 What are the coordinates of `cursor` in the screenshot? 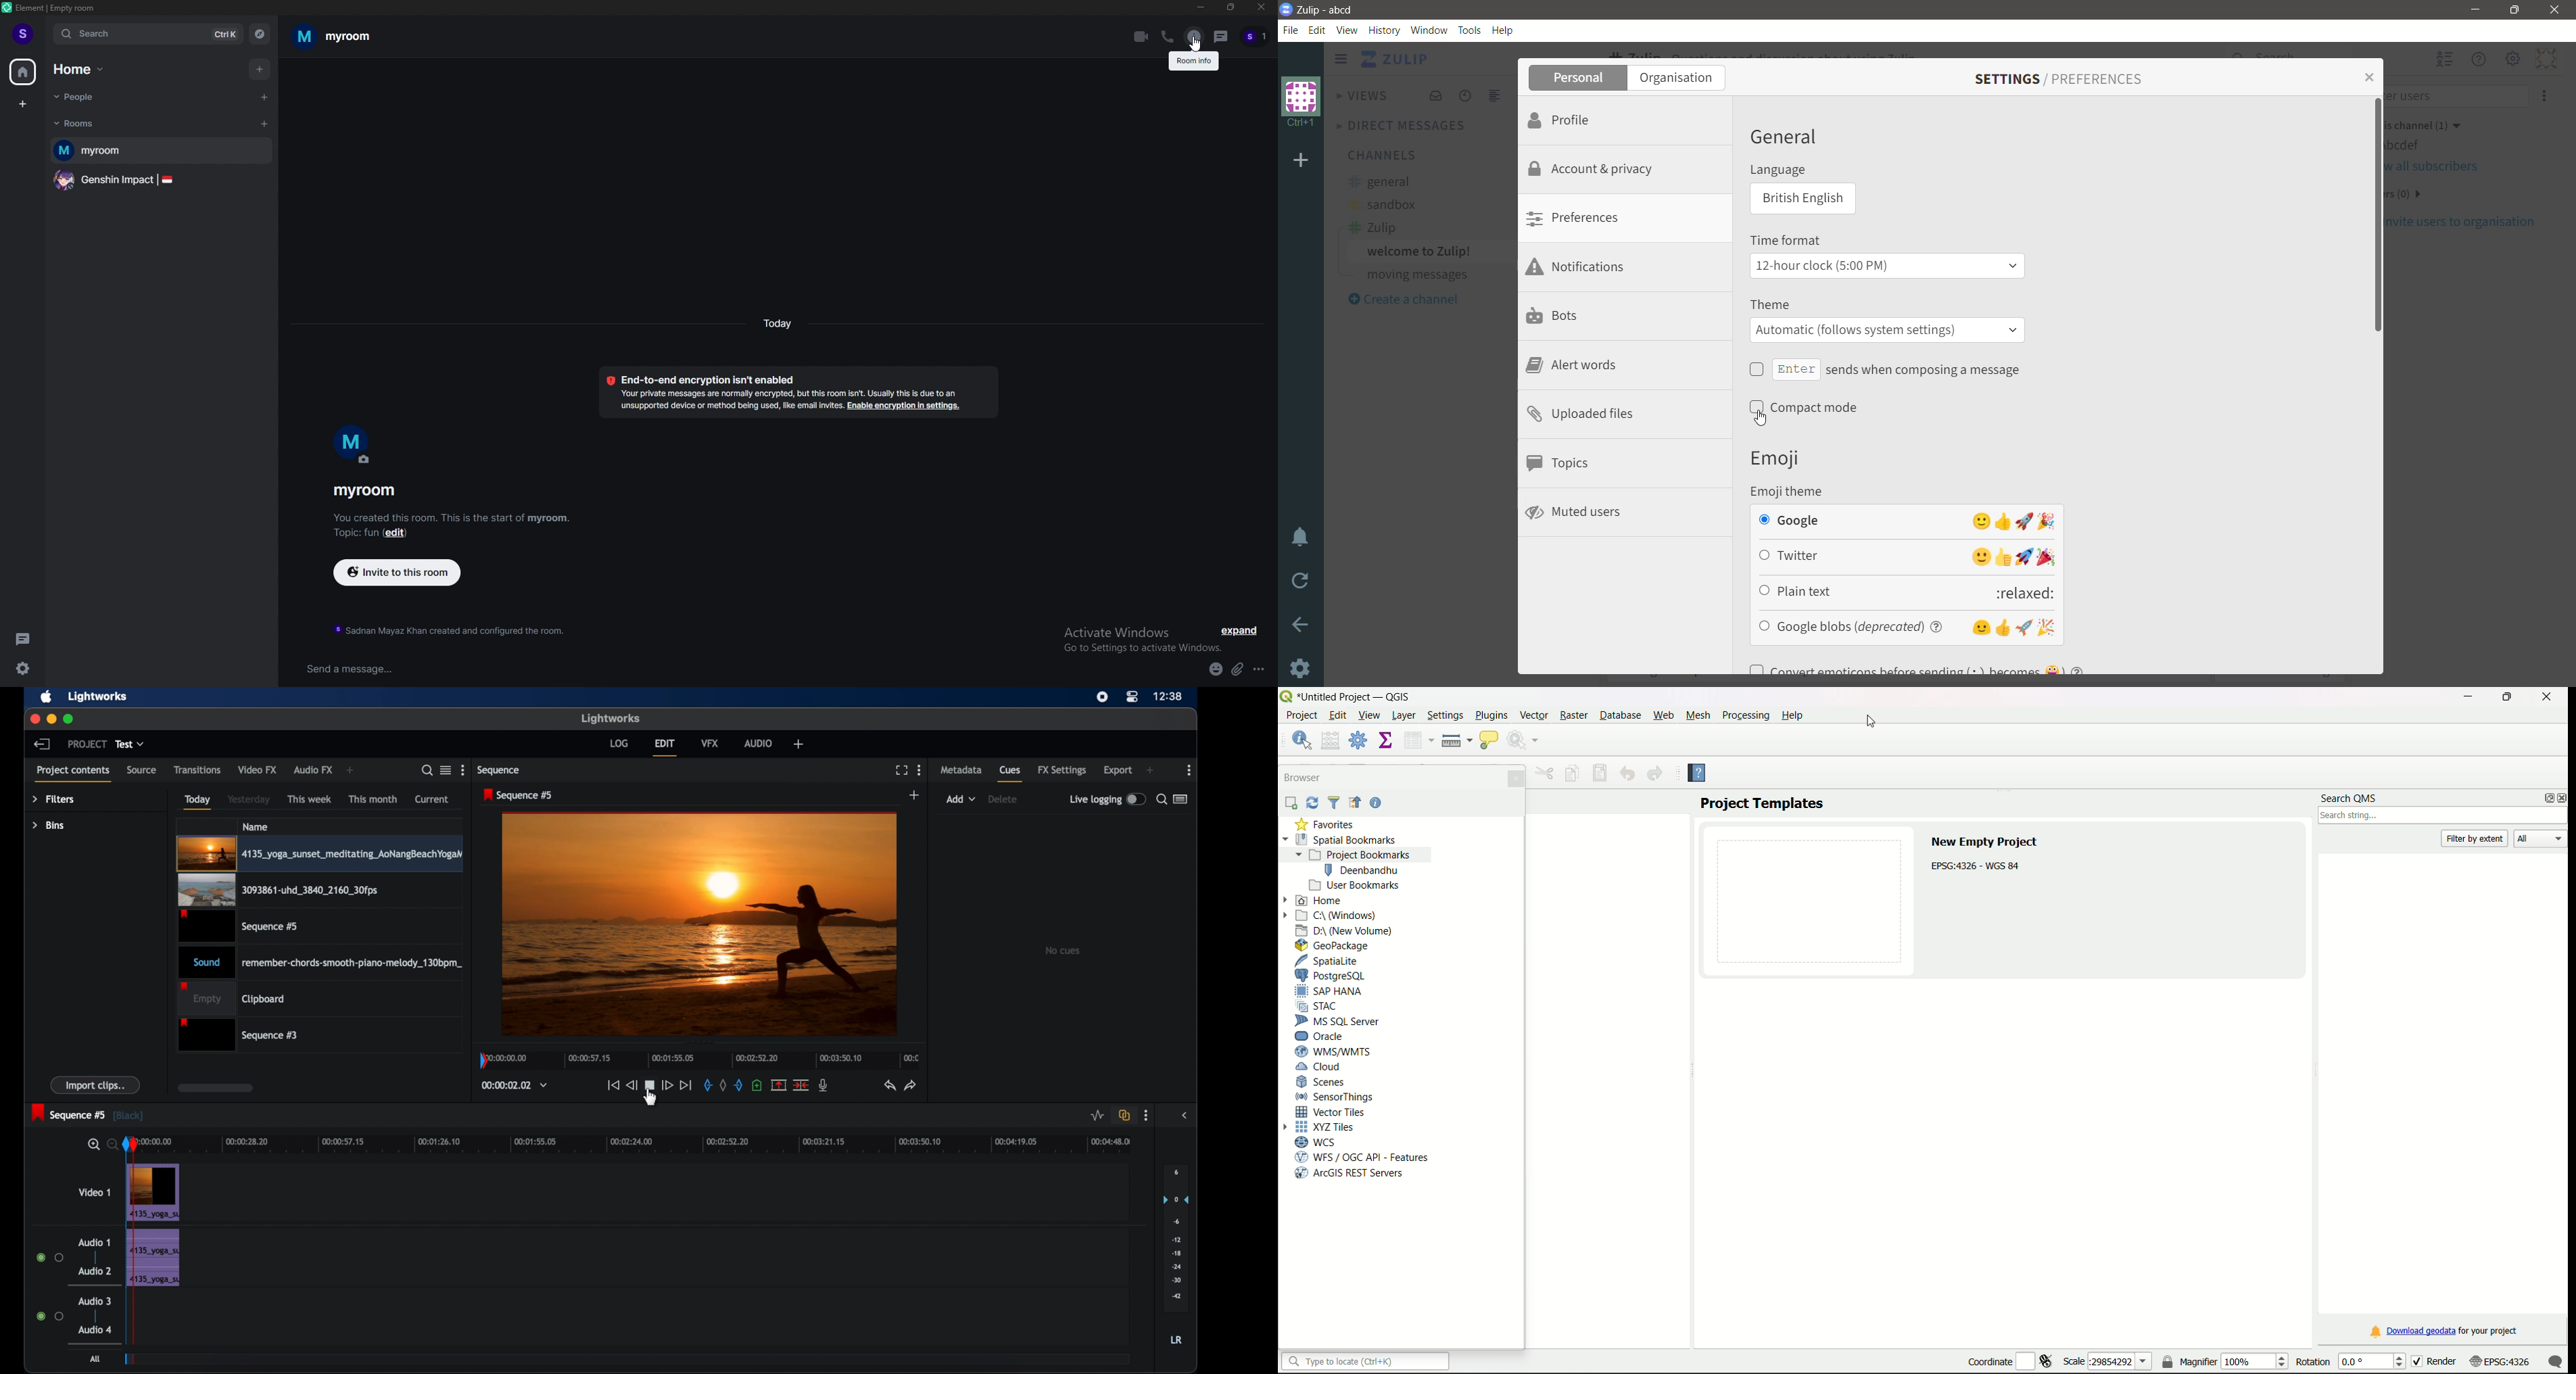 It's located at (1195, 45).